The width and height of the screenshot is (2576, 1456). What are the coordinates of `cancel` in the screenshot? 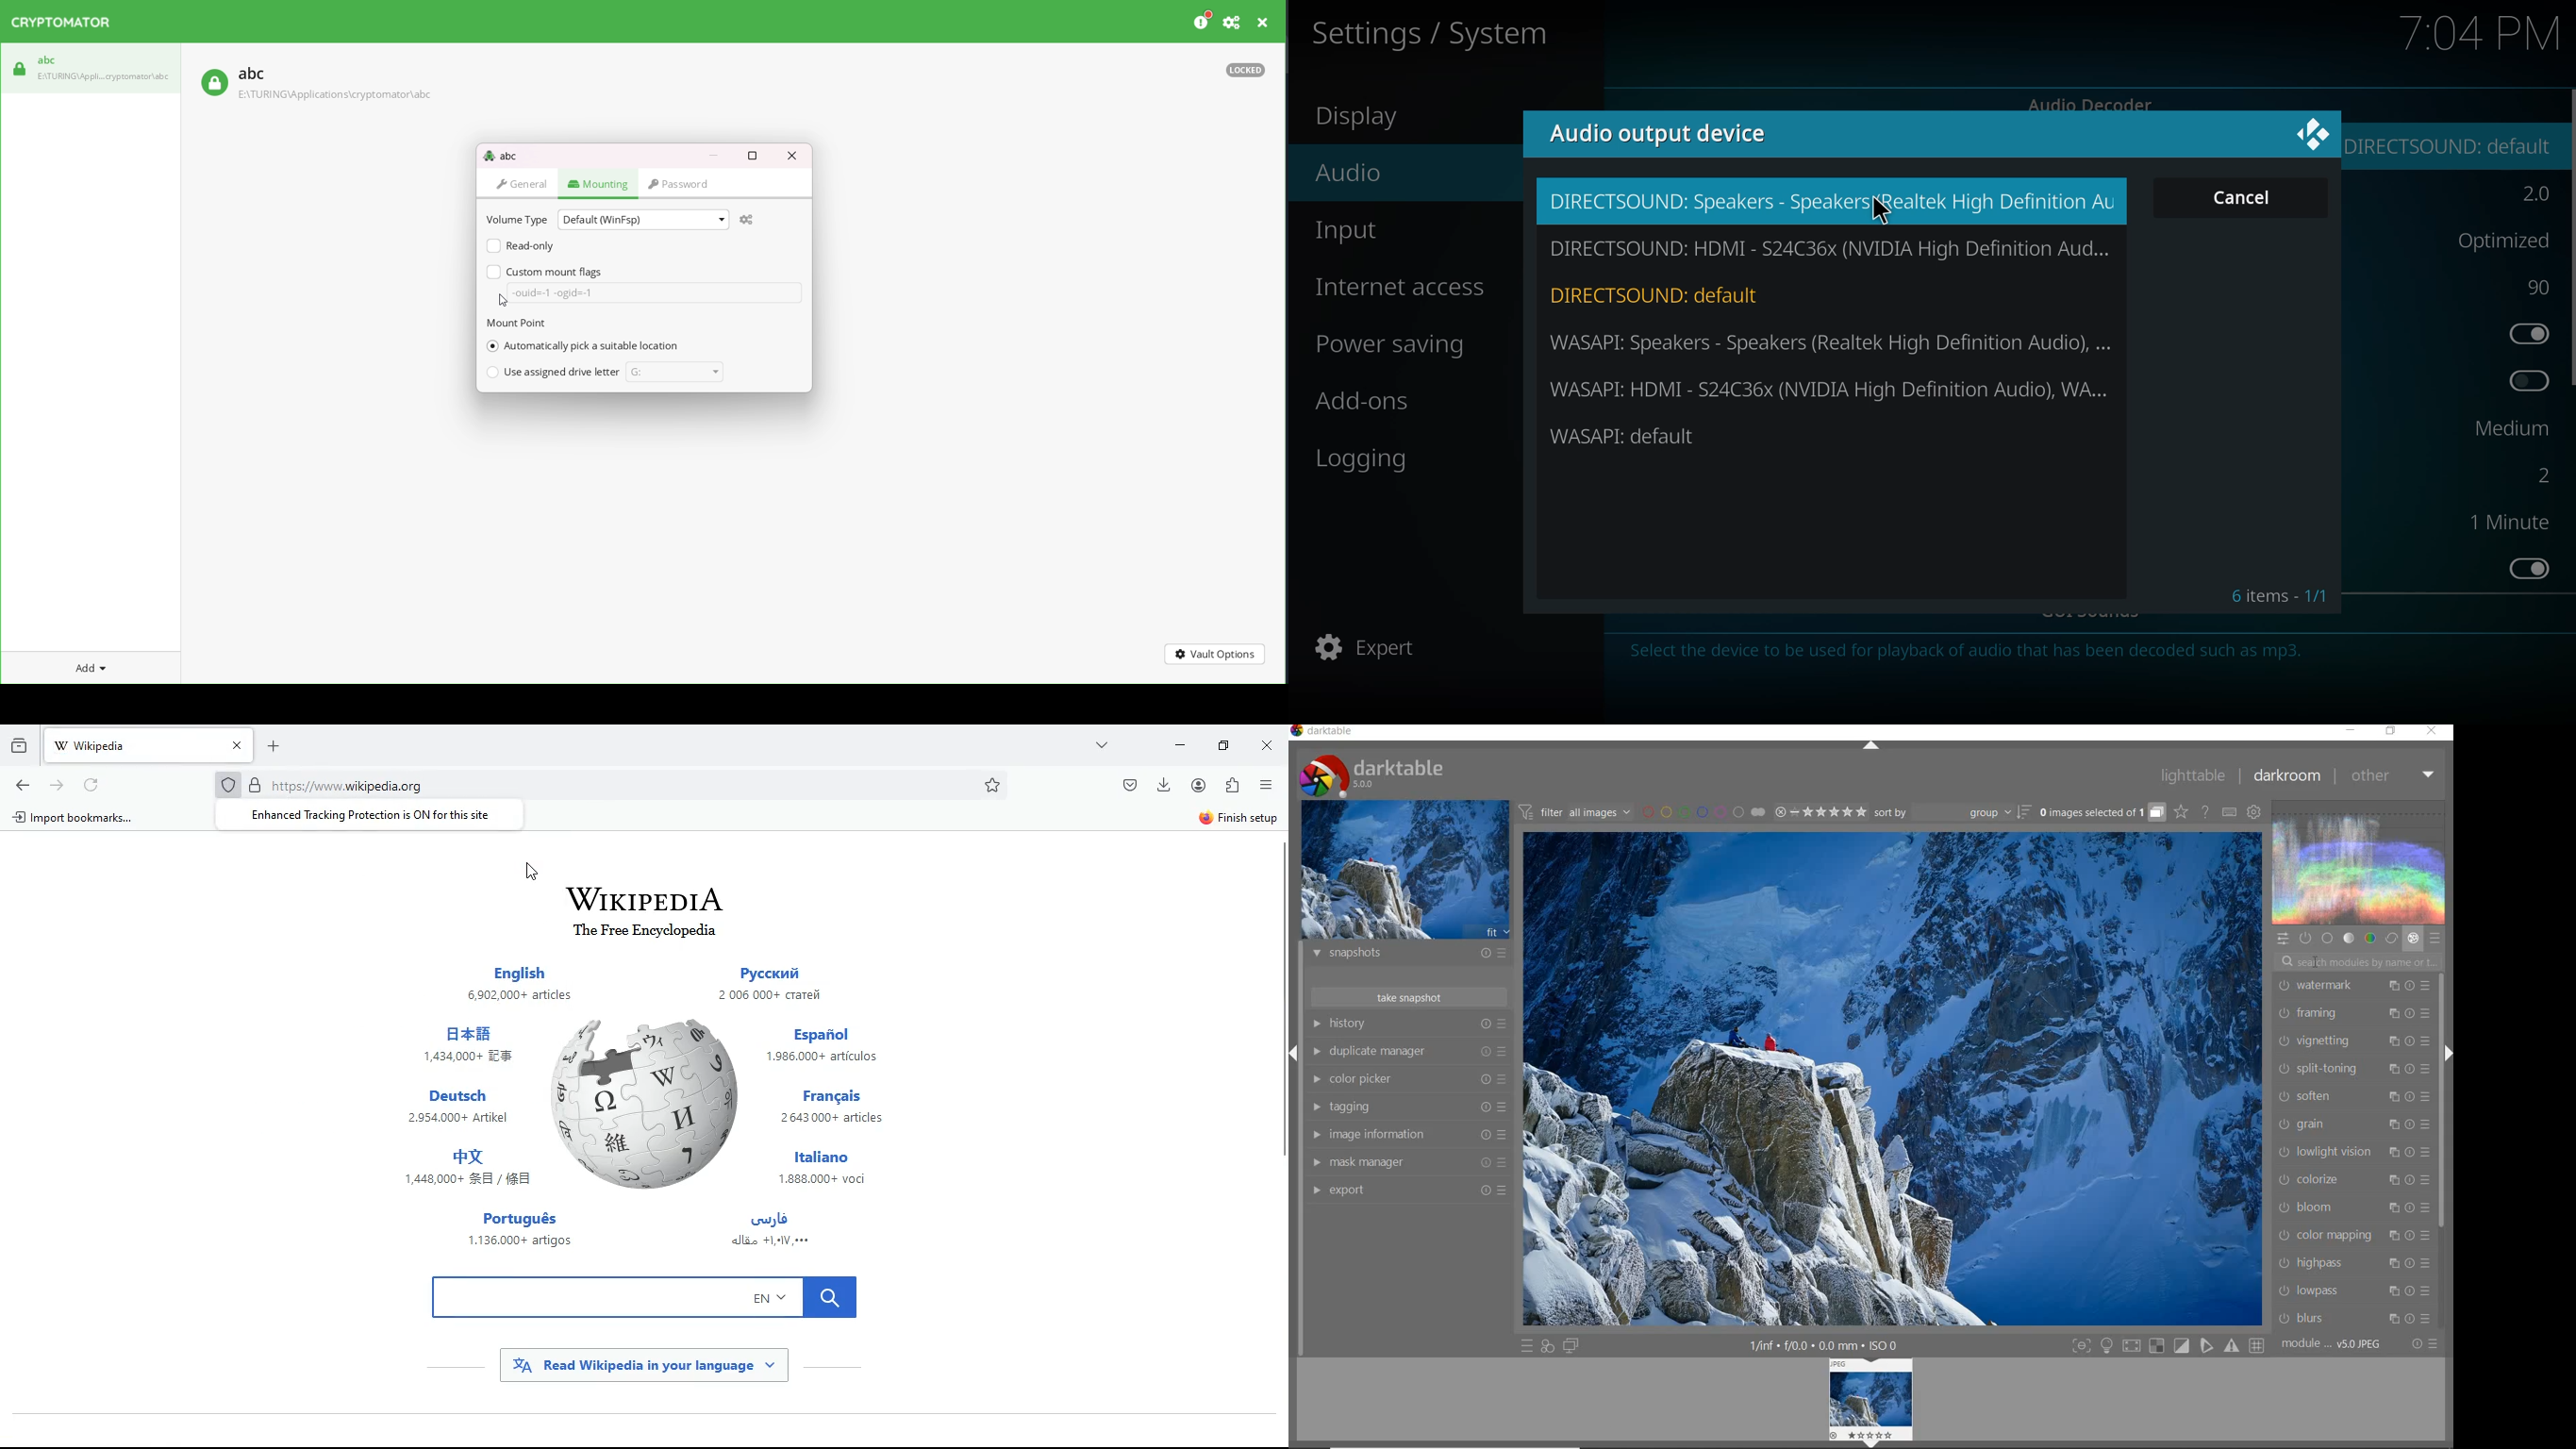 It's located at (2248, 198).